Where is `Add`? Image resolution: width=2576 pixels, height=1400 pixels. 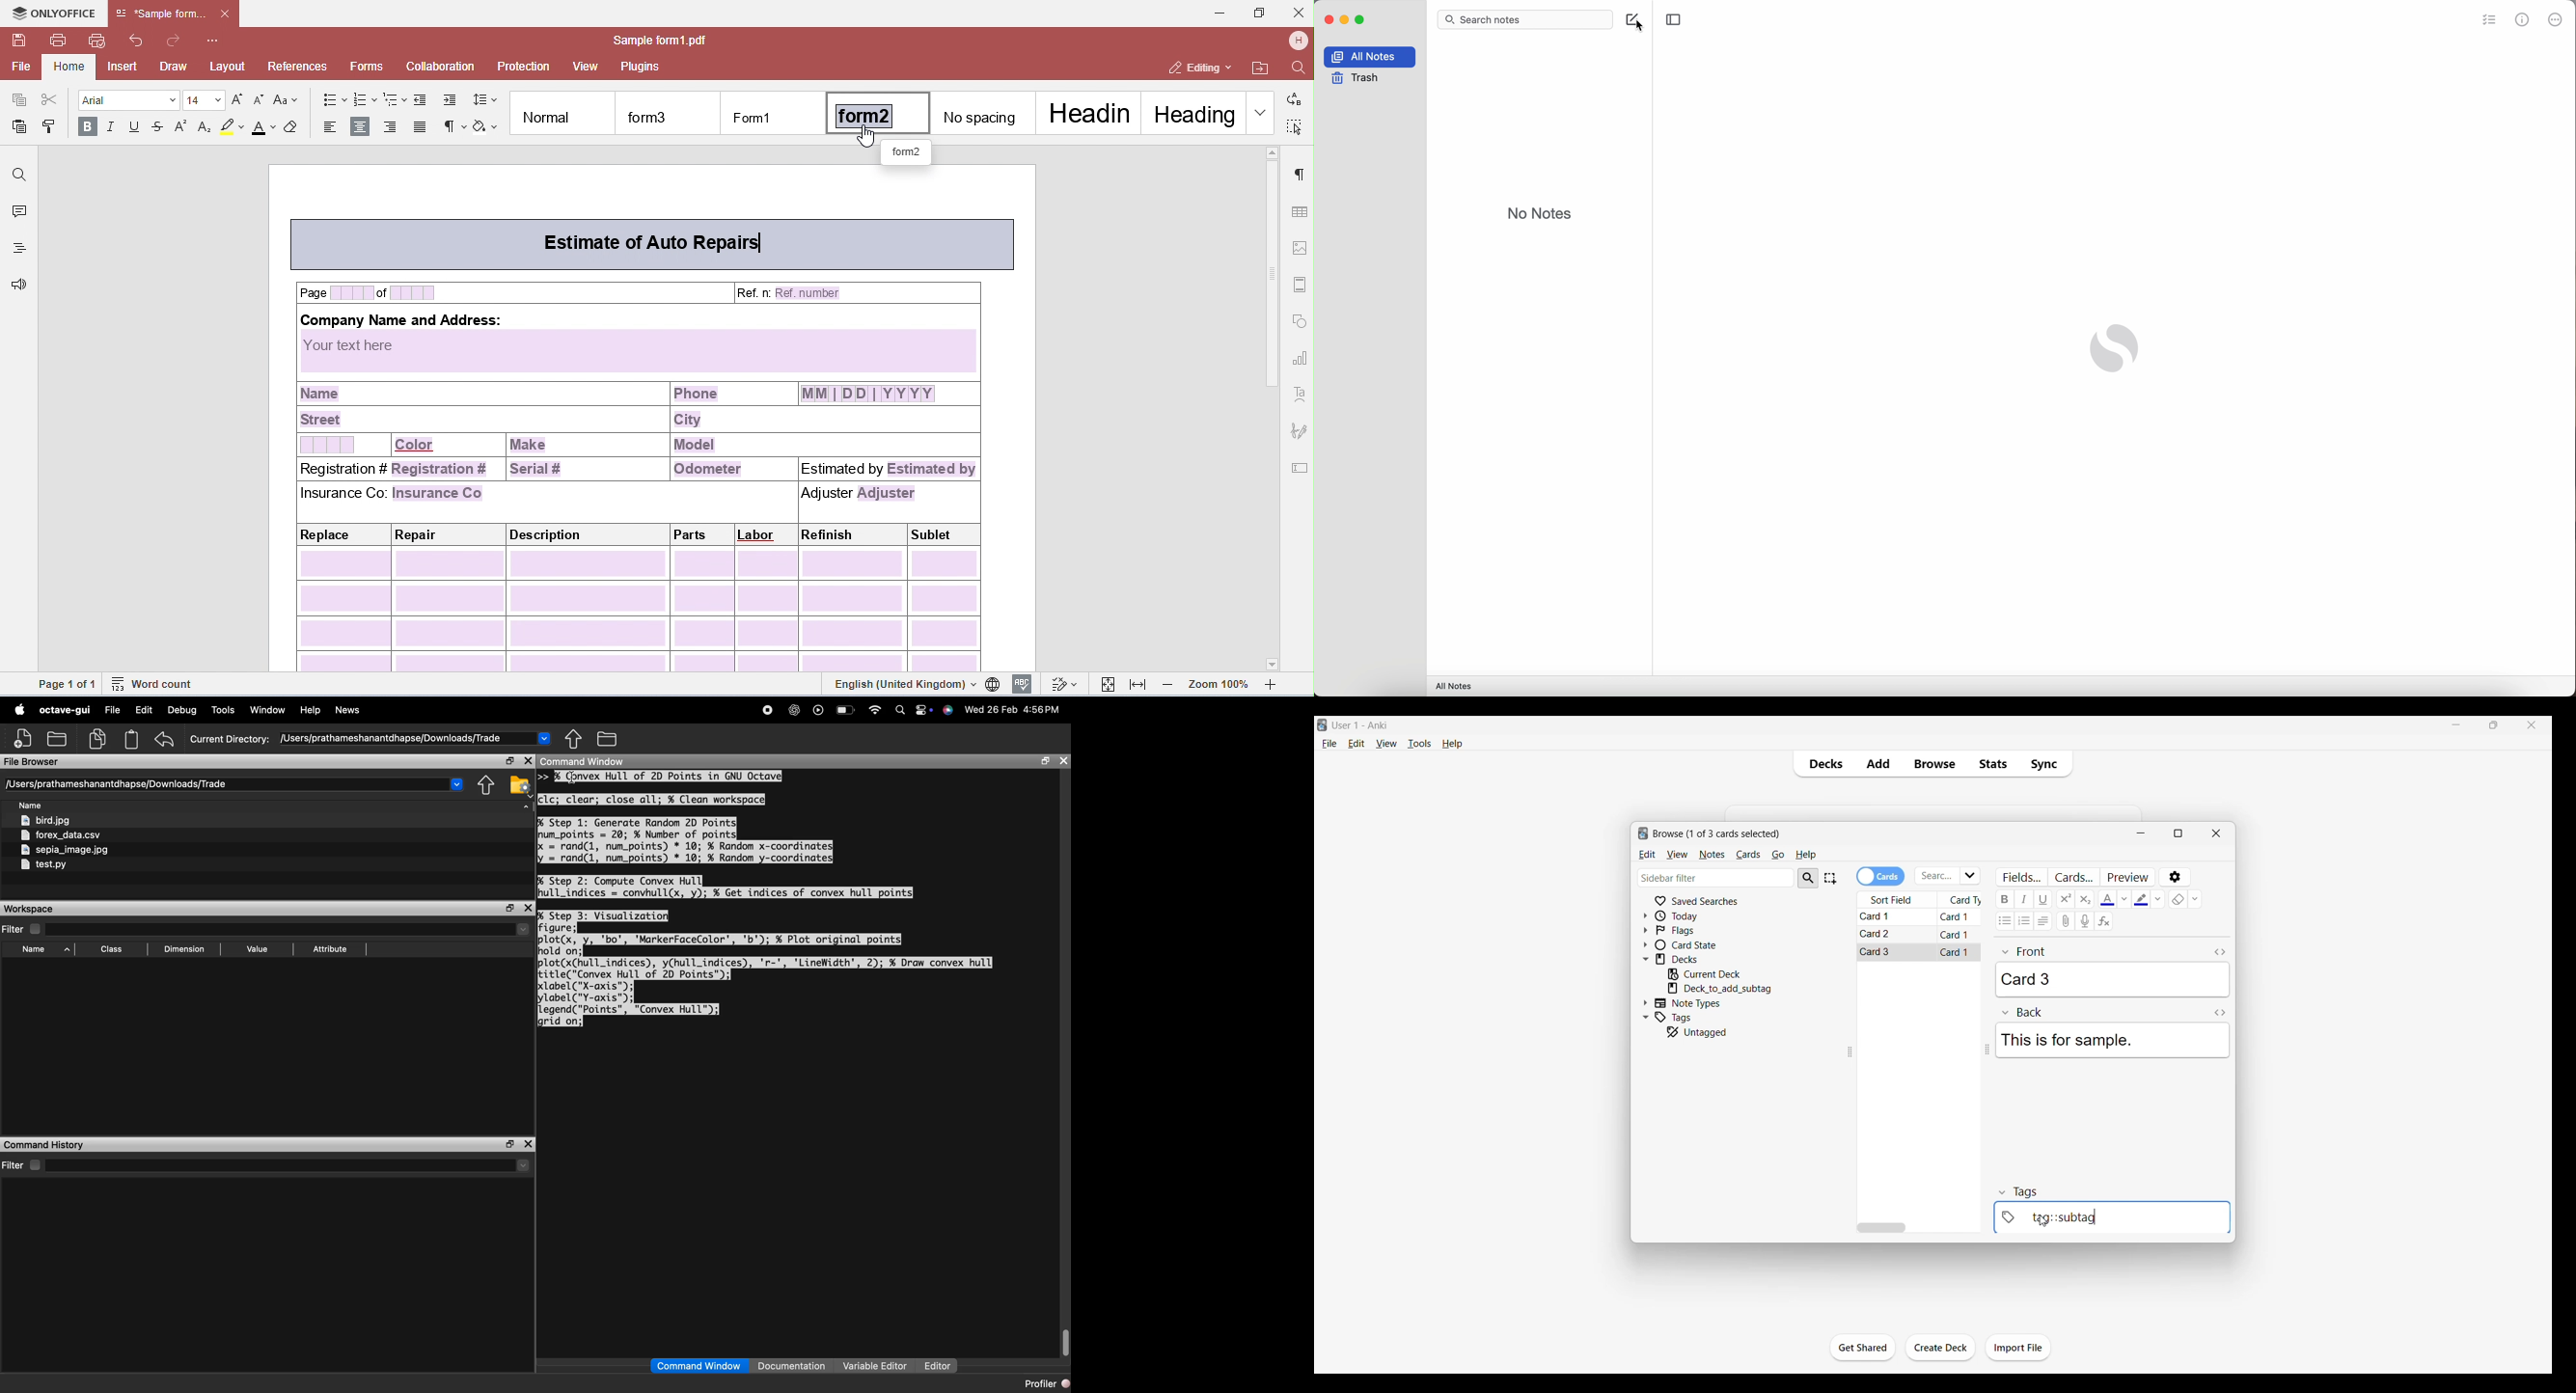
Add is located at coordinates (1878, 764).